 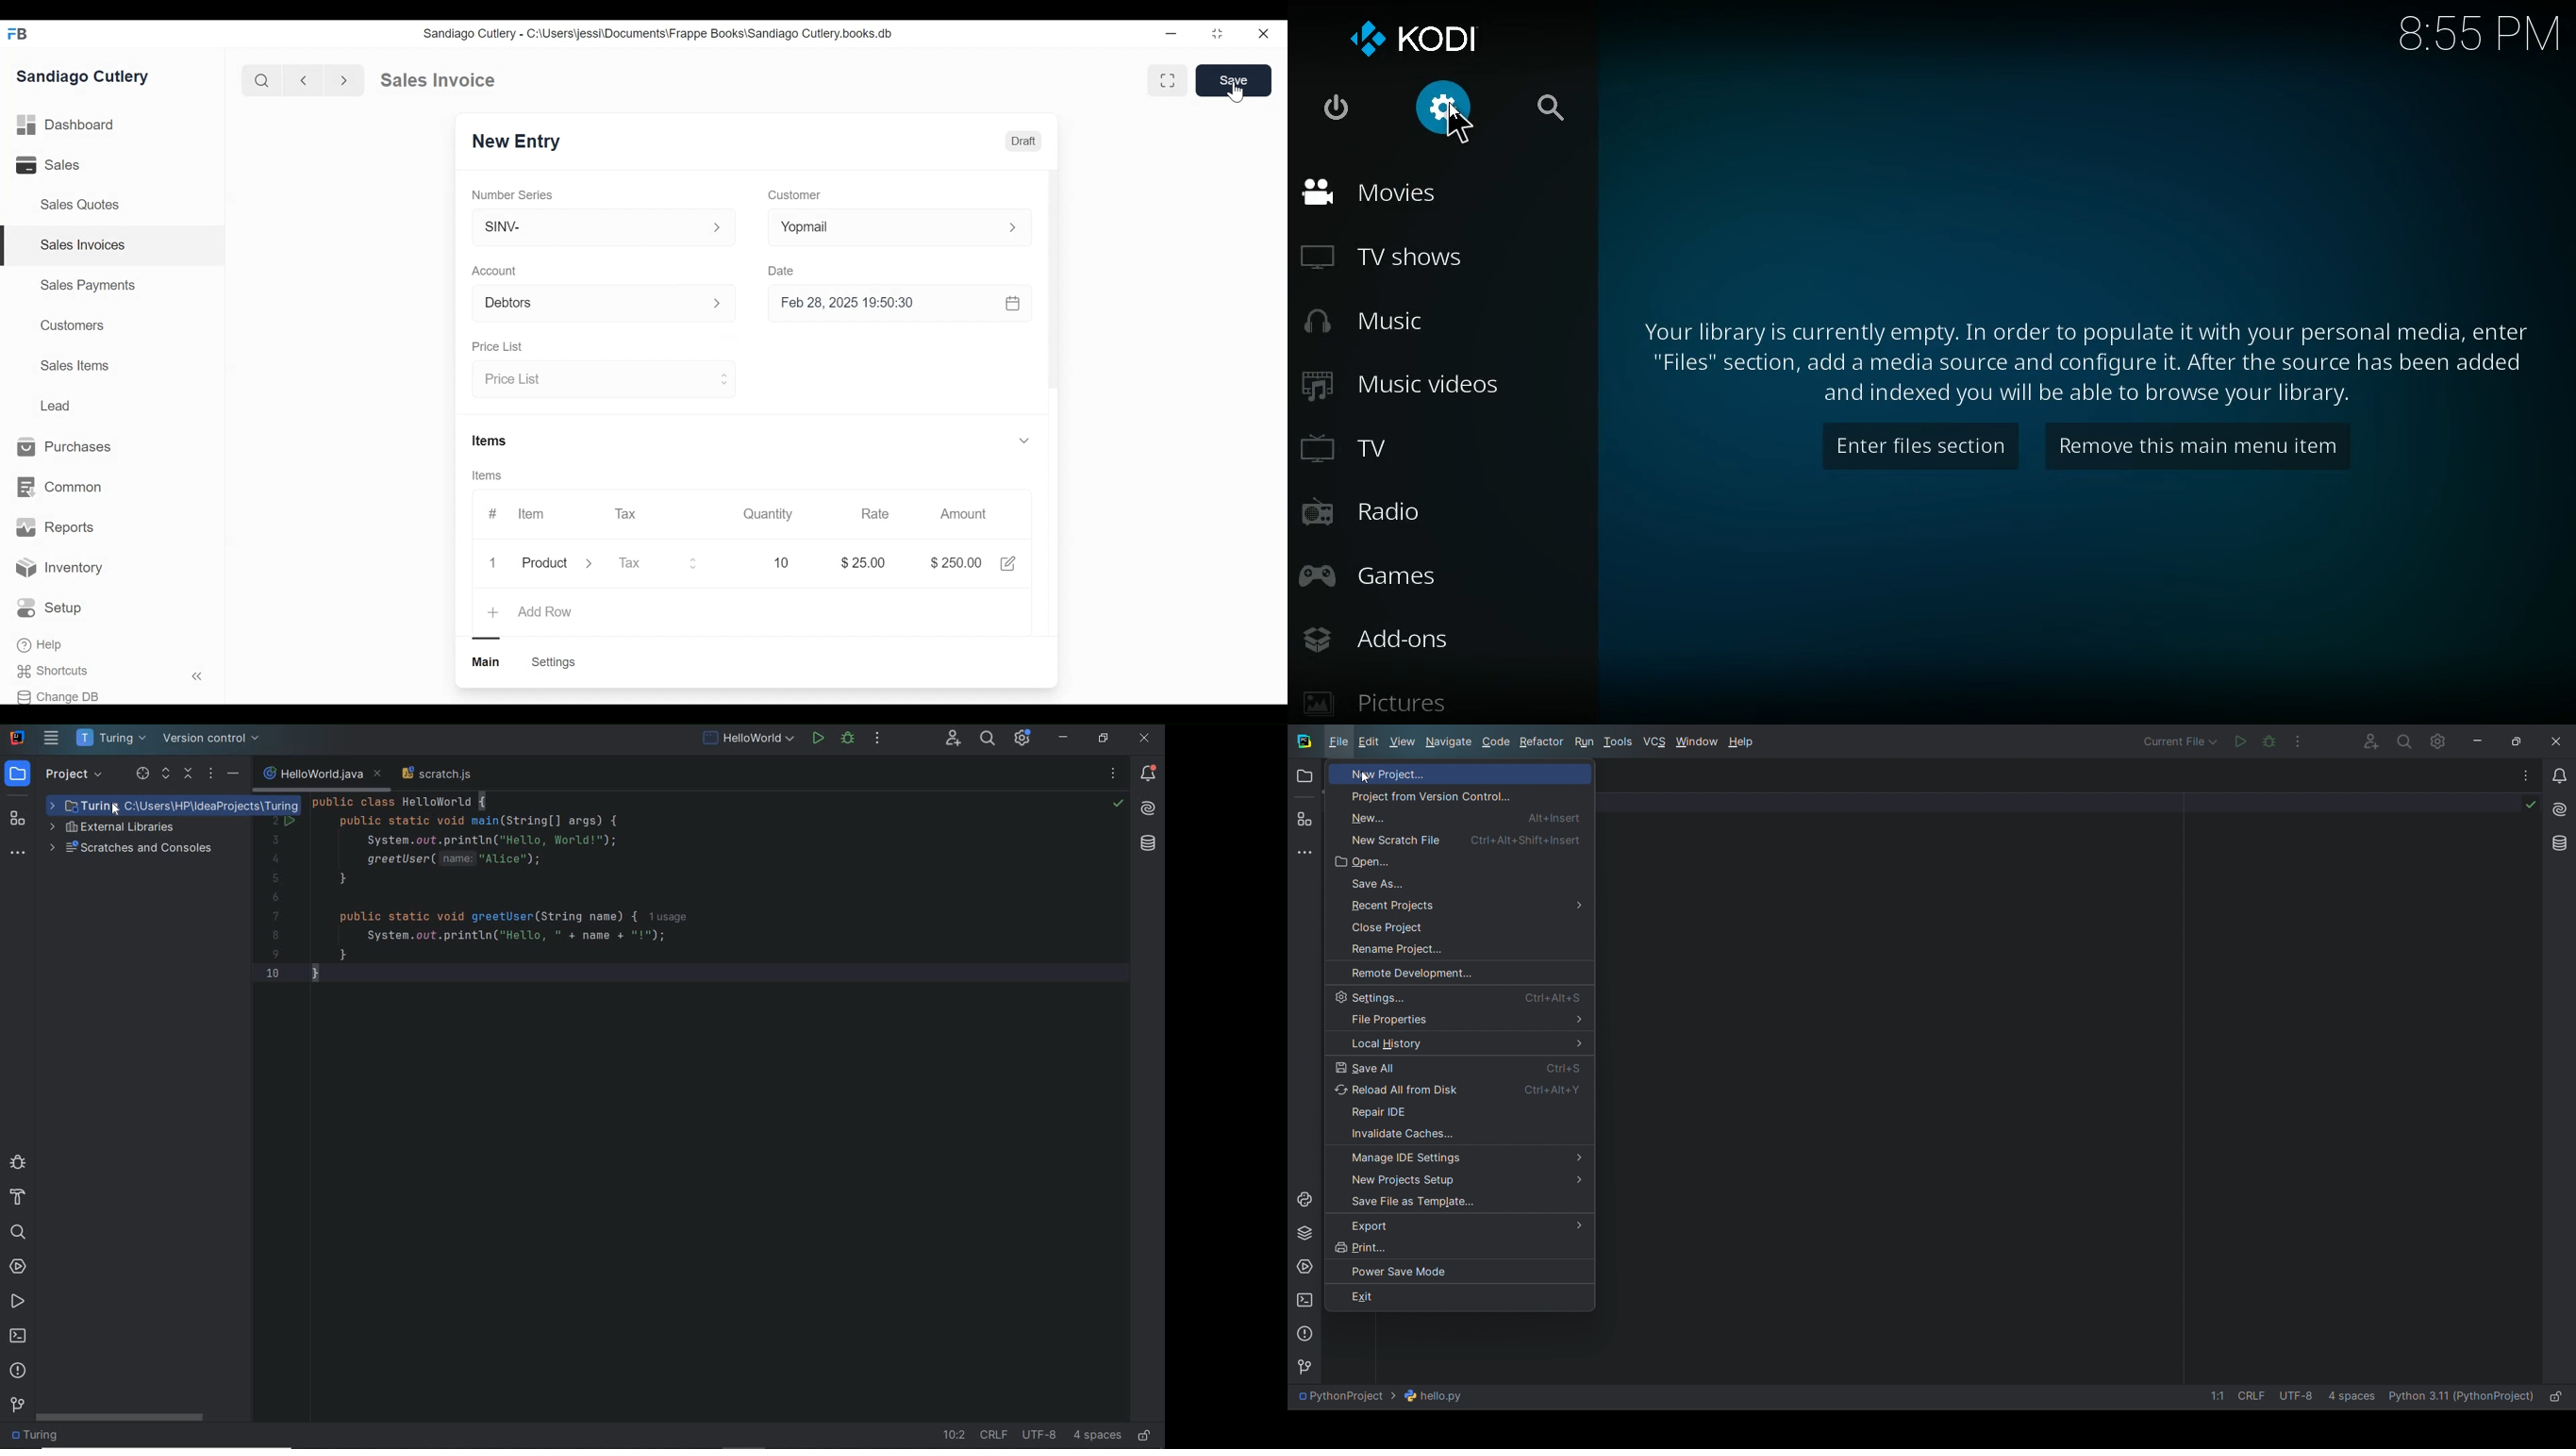 I want to click on Account p, so click(x=605, y=304).